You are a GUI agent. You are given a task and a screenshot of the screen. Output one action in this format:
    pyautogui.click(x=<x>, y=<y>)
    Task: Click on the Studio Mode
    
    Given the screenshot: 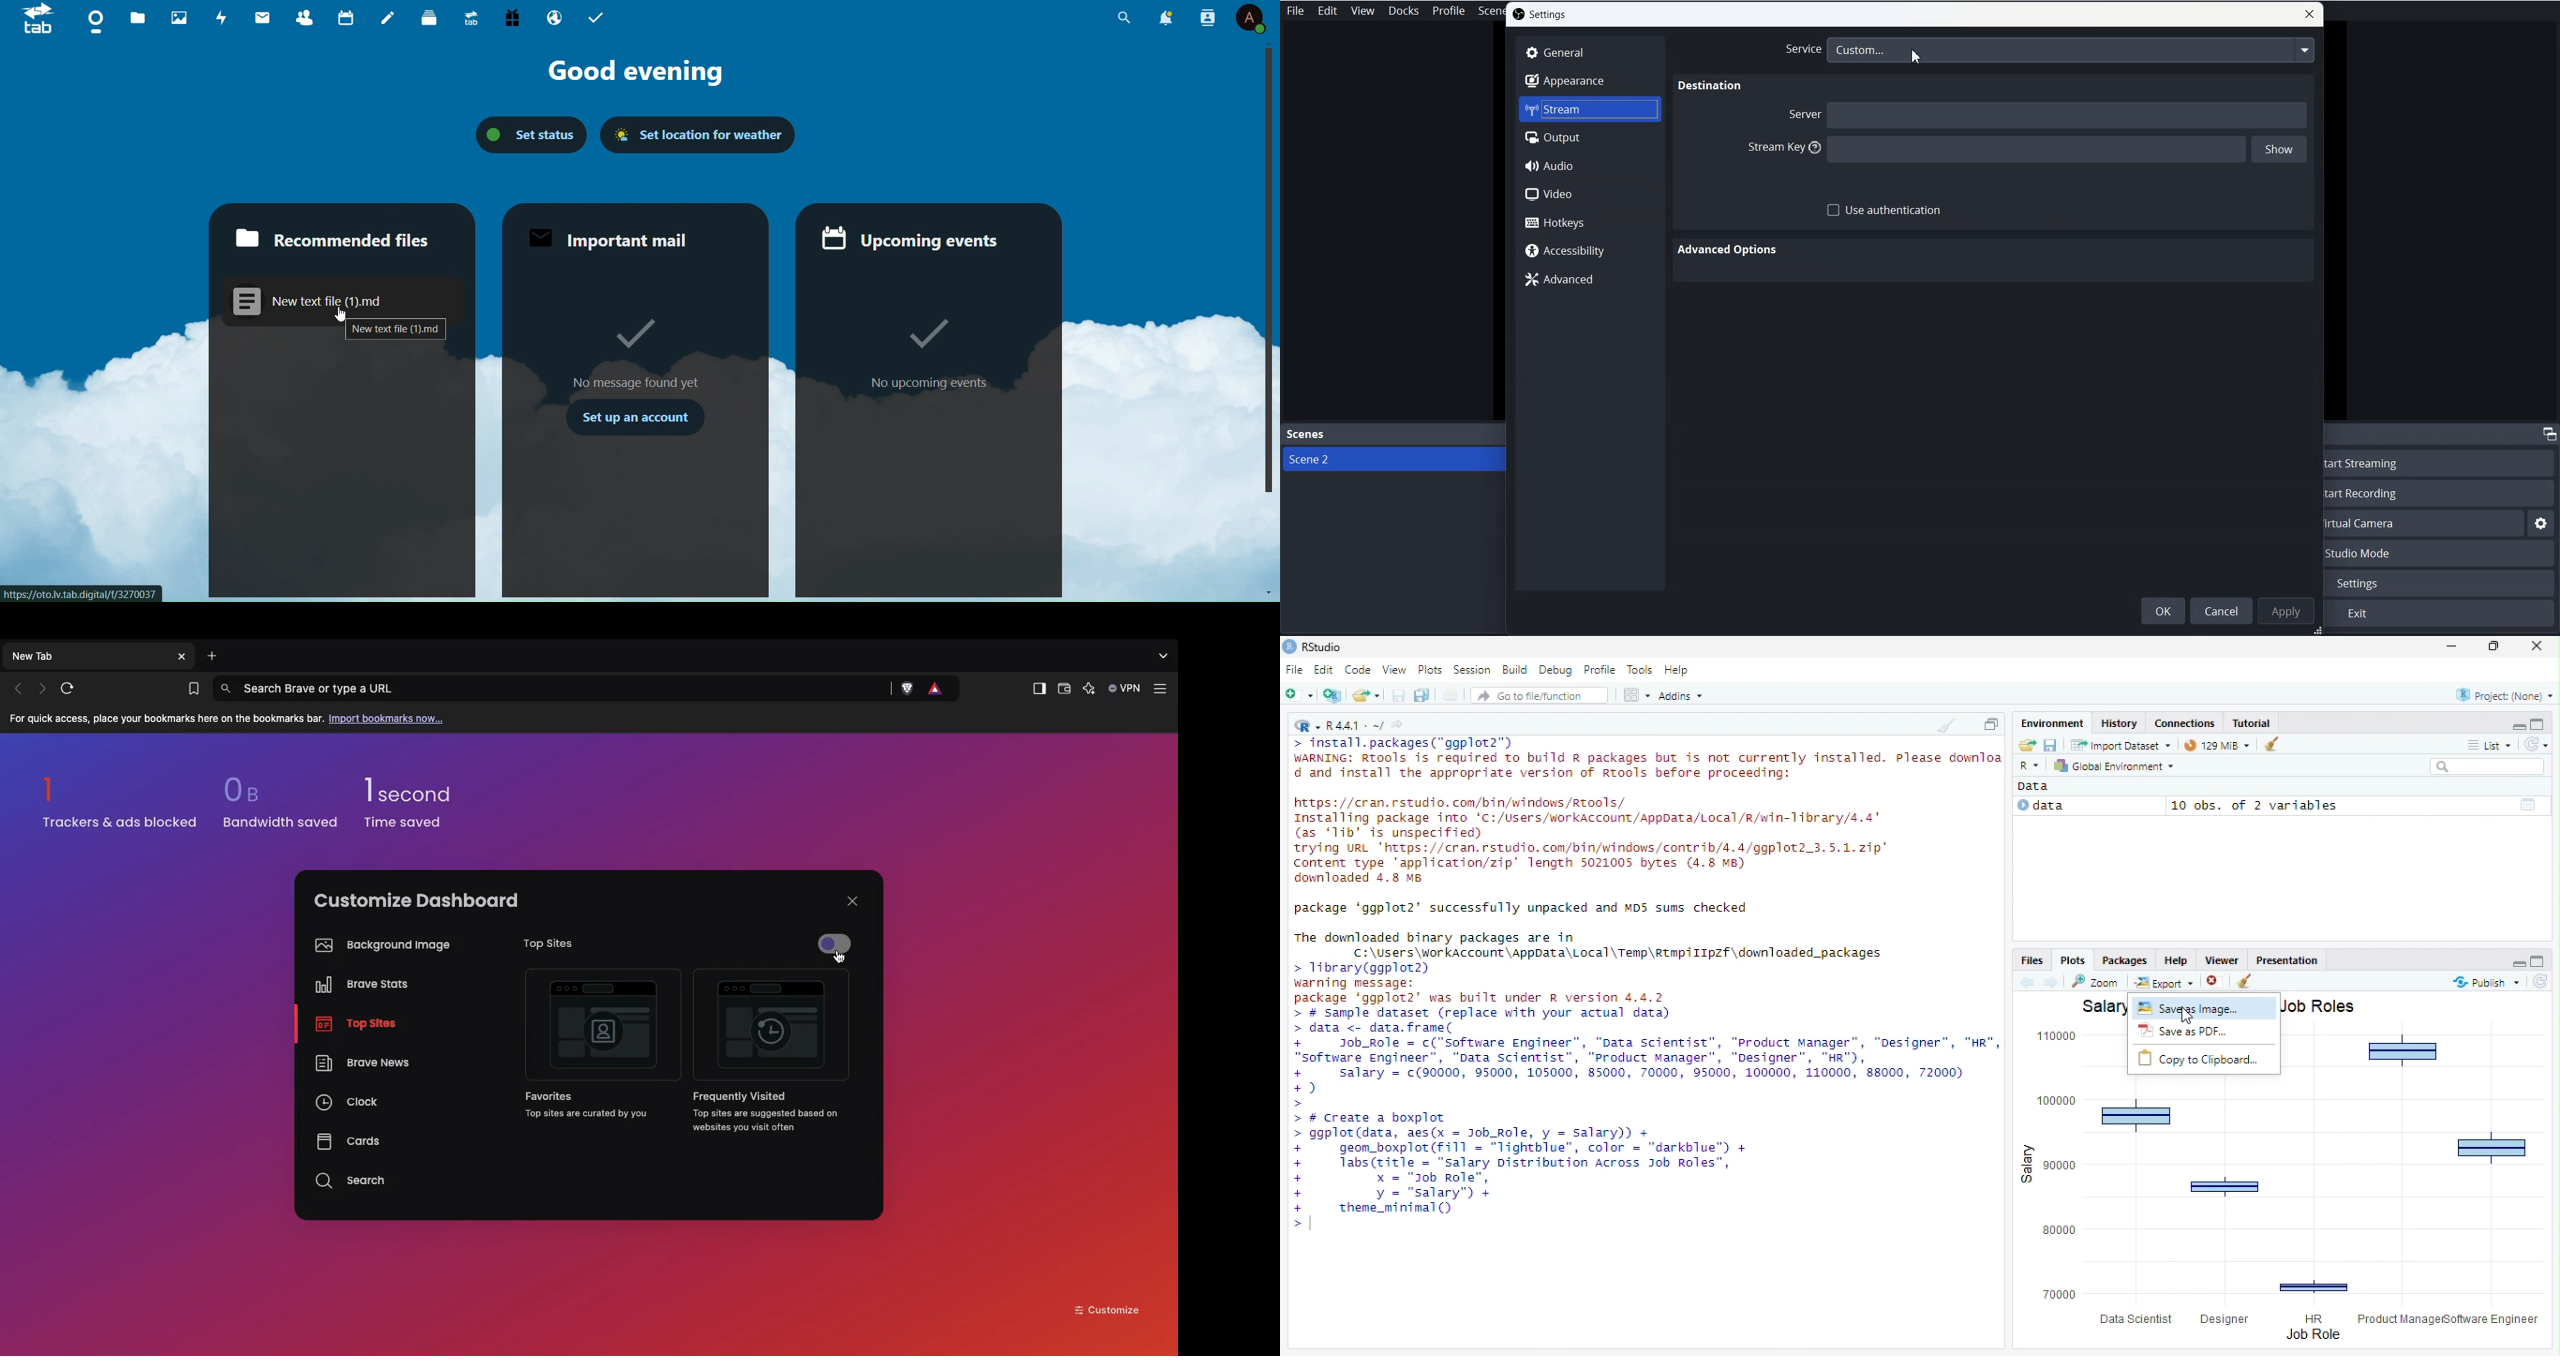 What is the action you would take?
    pyautogui.click(x=2441, y=554)
    